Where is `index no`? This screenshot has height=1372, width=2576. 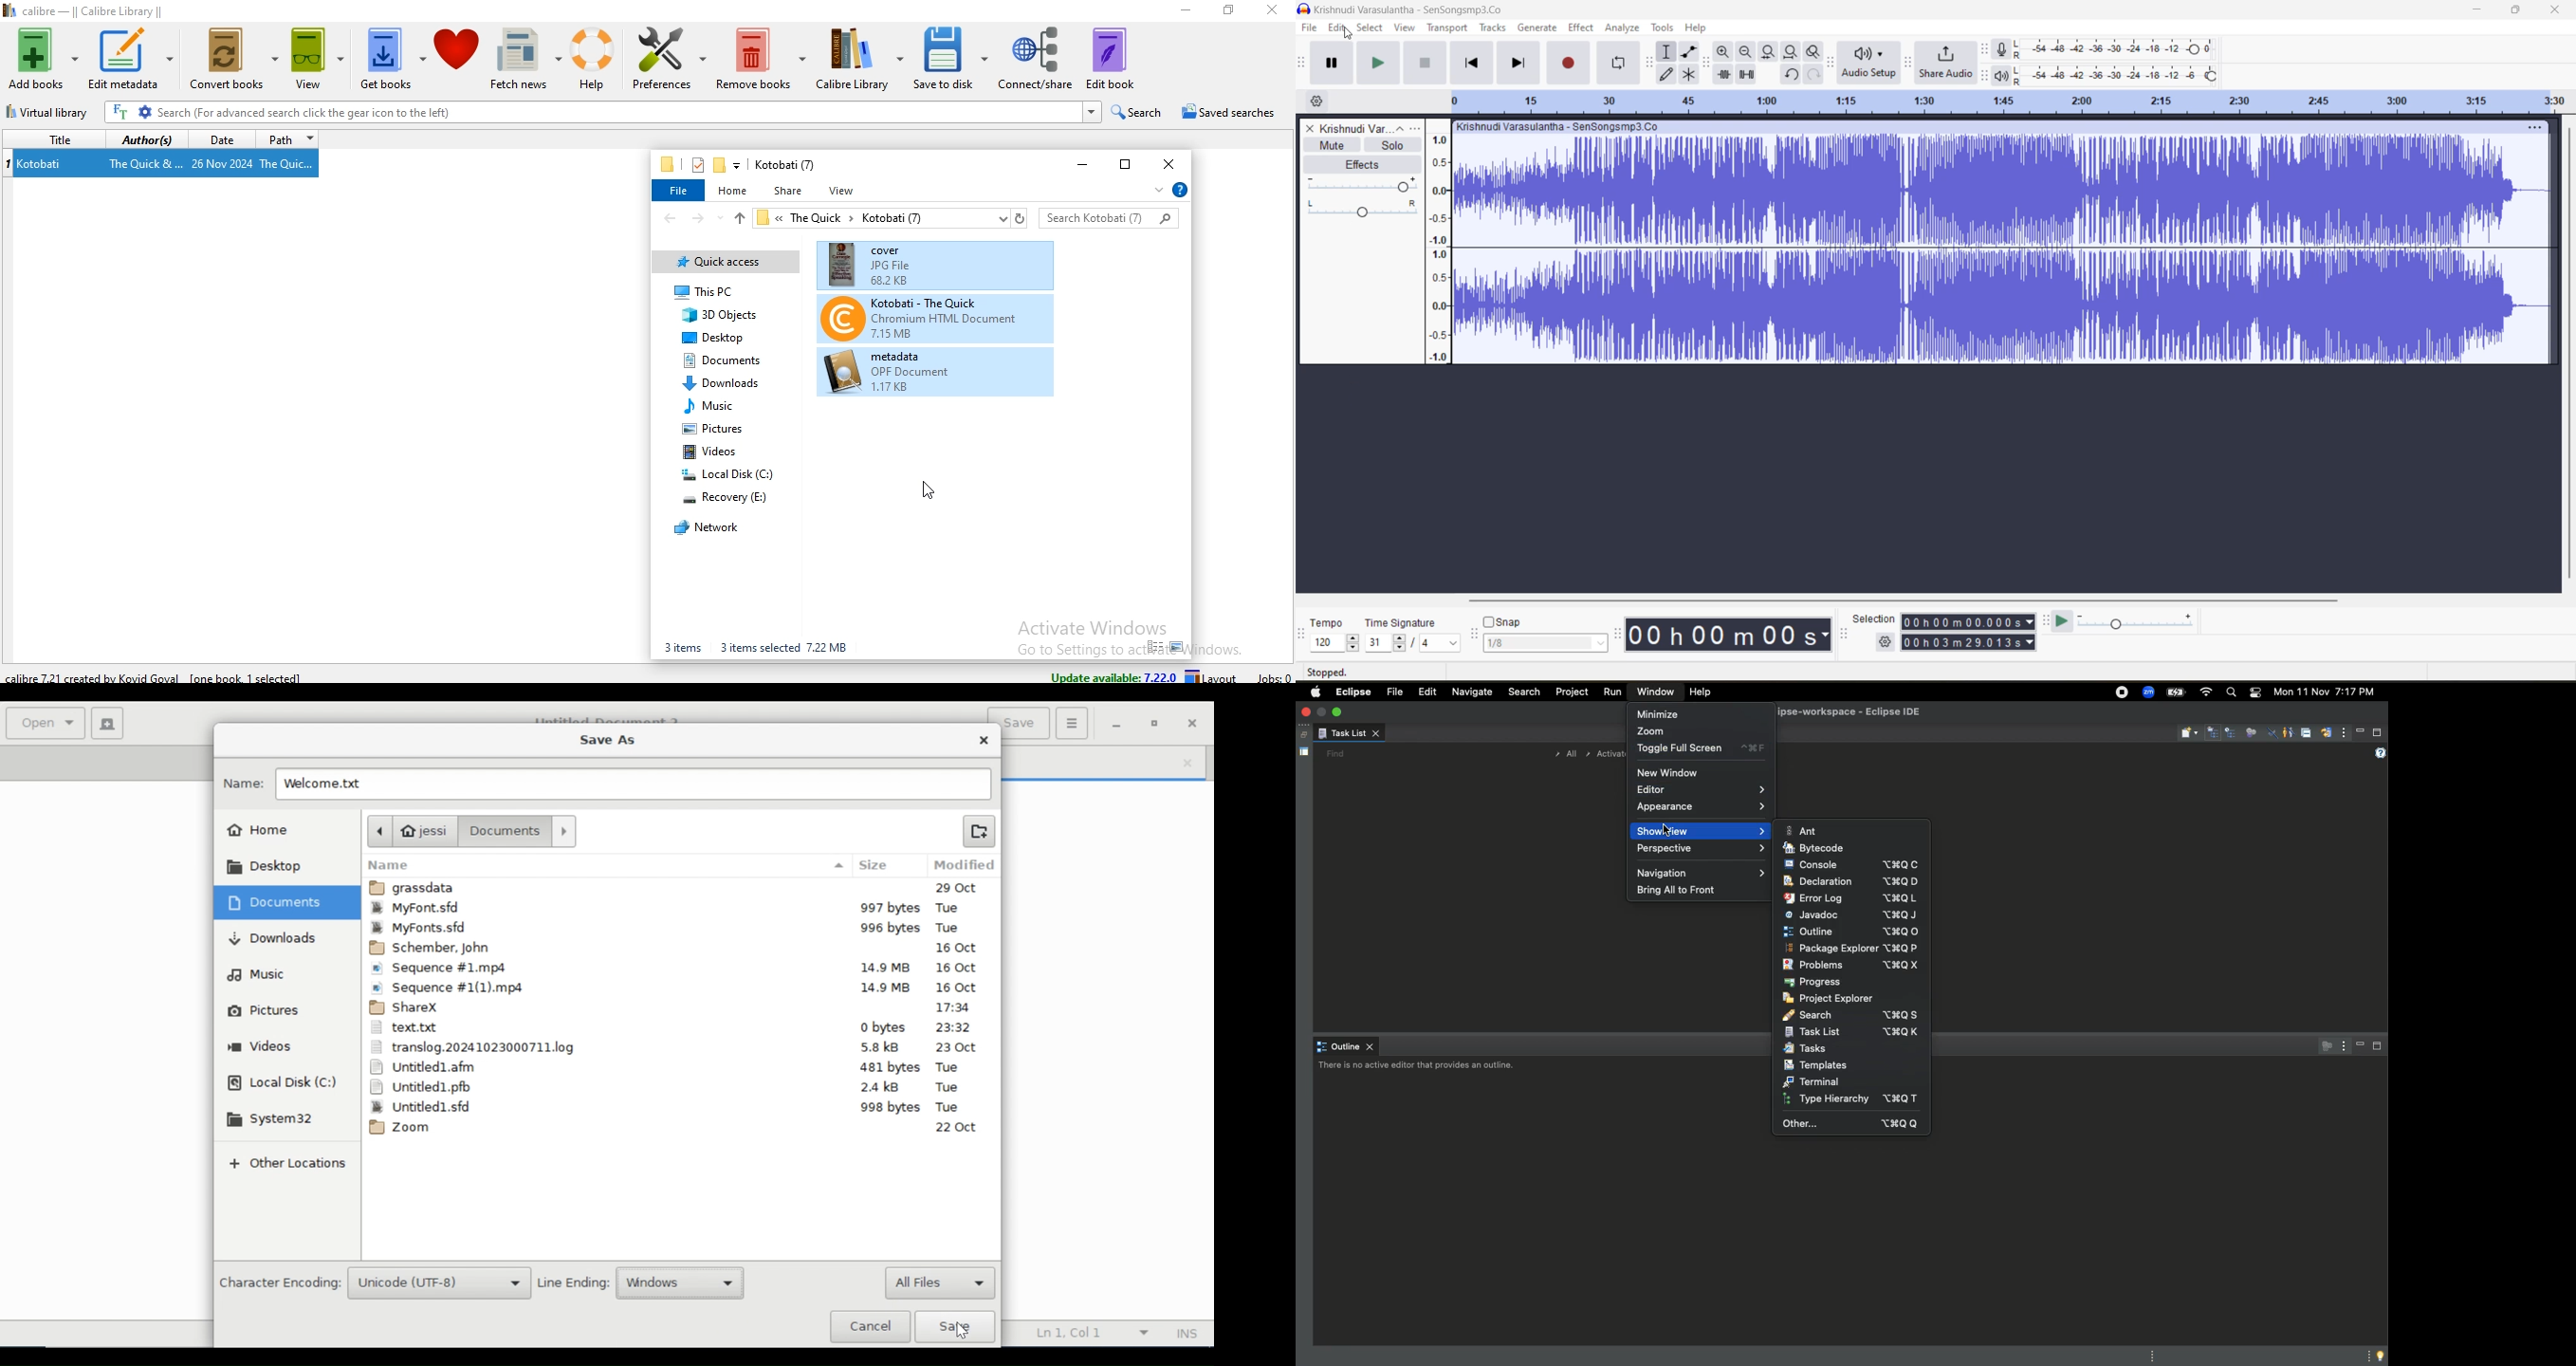 index no is located at coordinates (9, 163).